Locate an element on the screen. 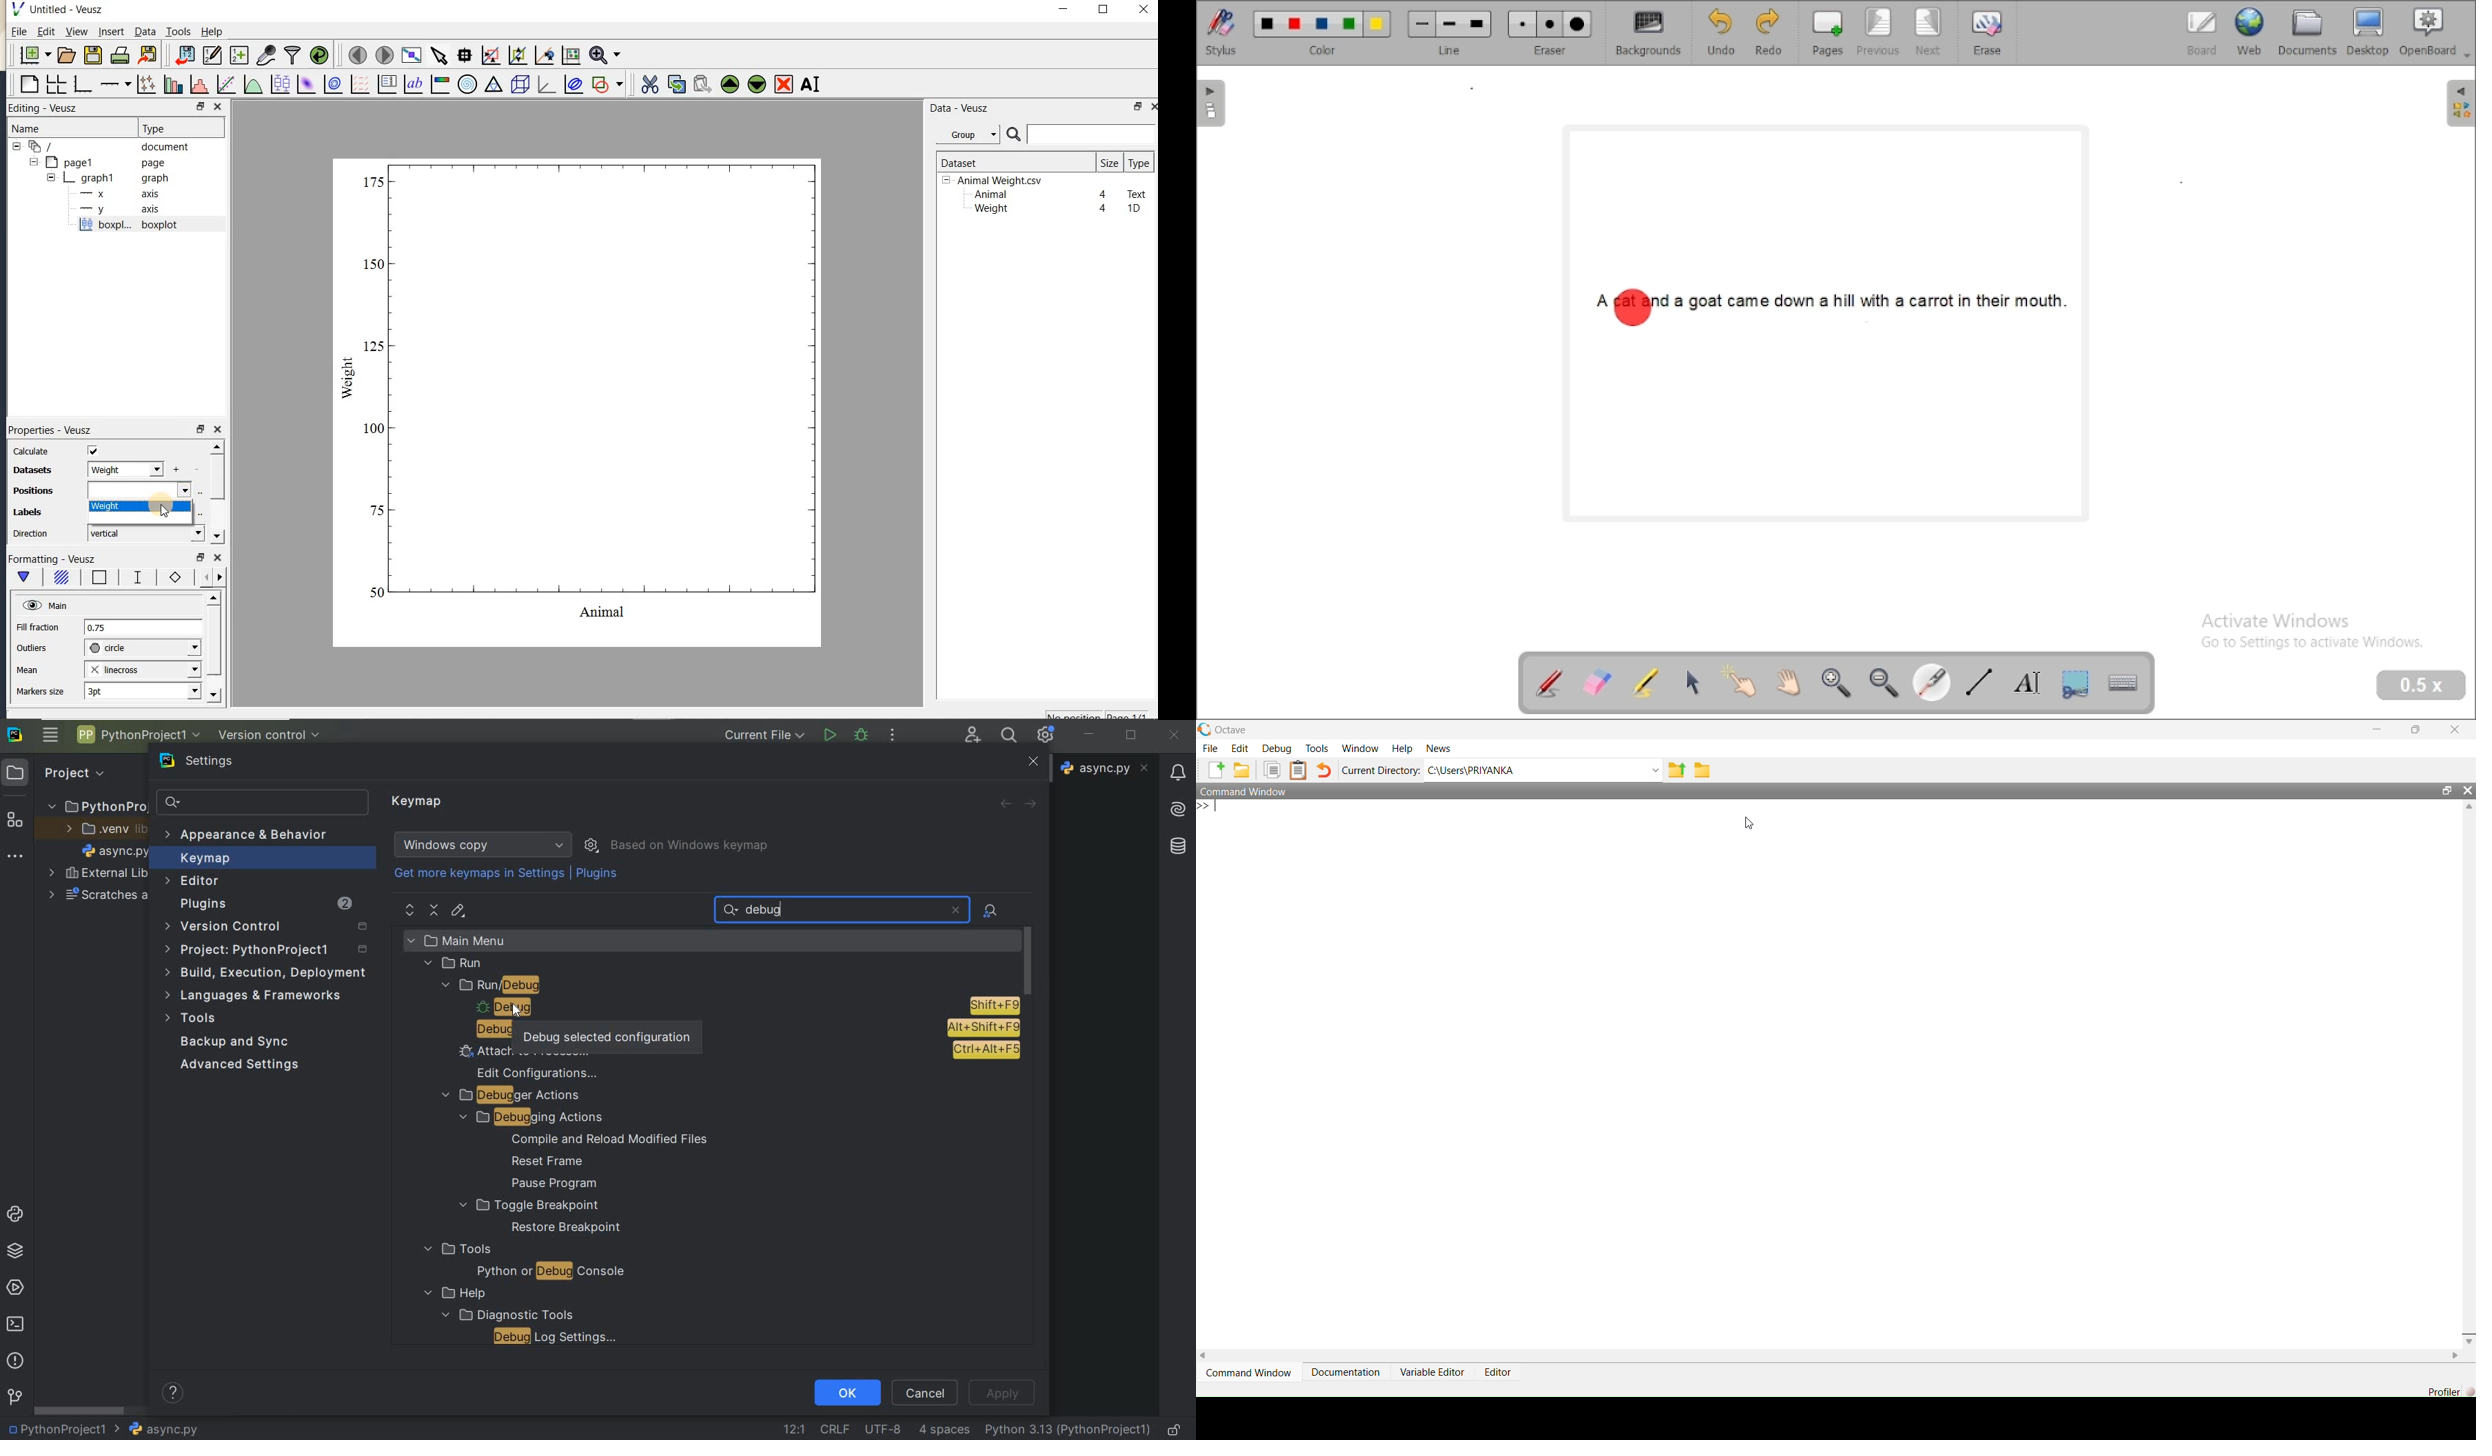 The width and height of the screenshot is (2492, 1456). boxplot is located at coordinates (144, 226).